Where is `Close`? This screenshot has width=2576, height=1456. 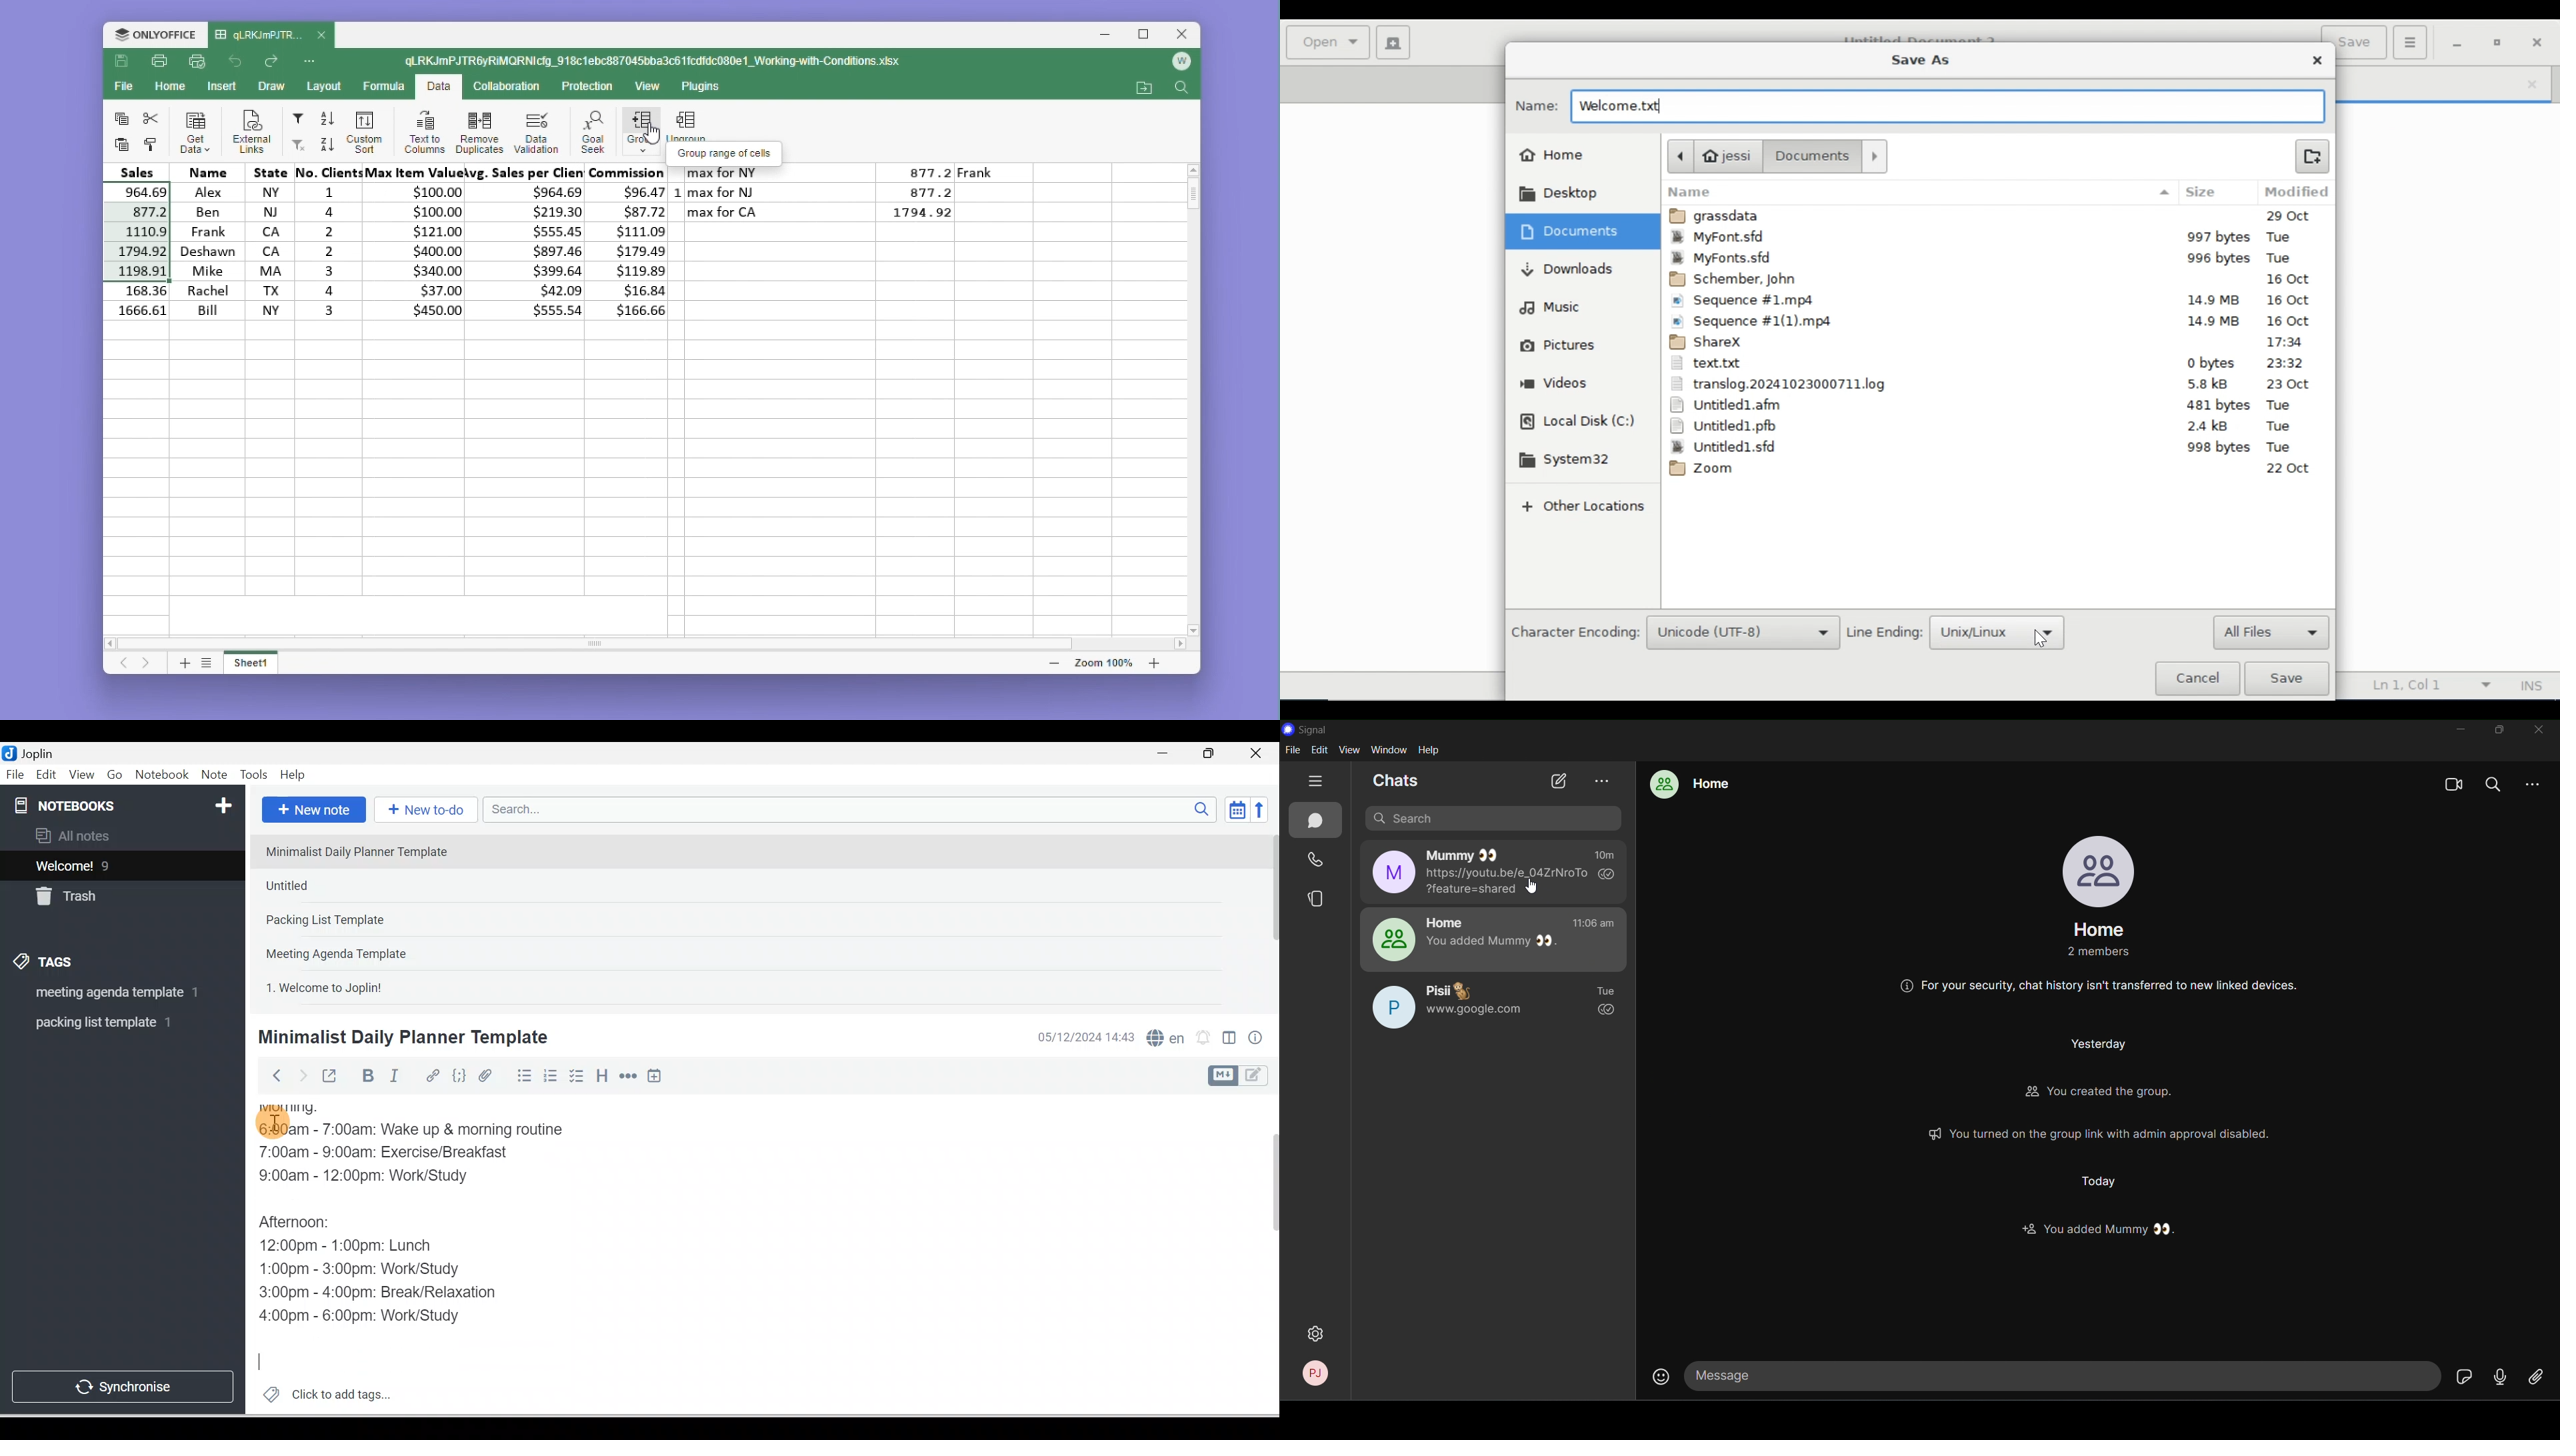 Close is located at coordinates (1184, 35).